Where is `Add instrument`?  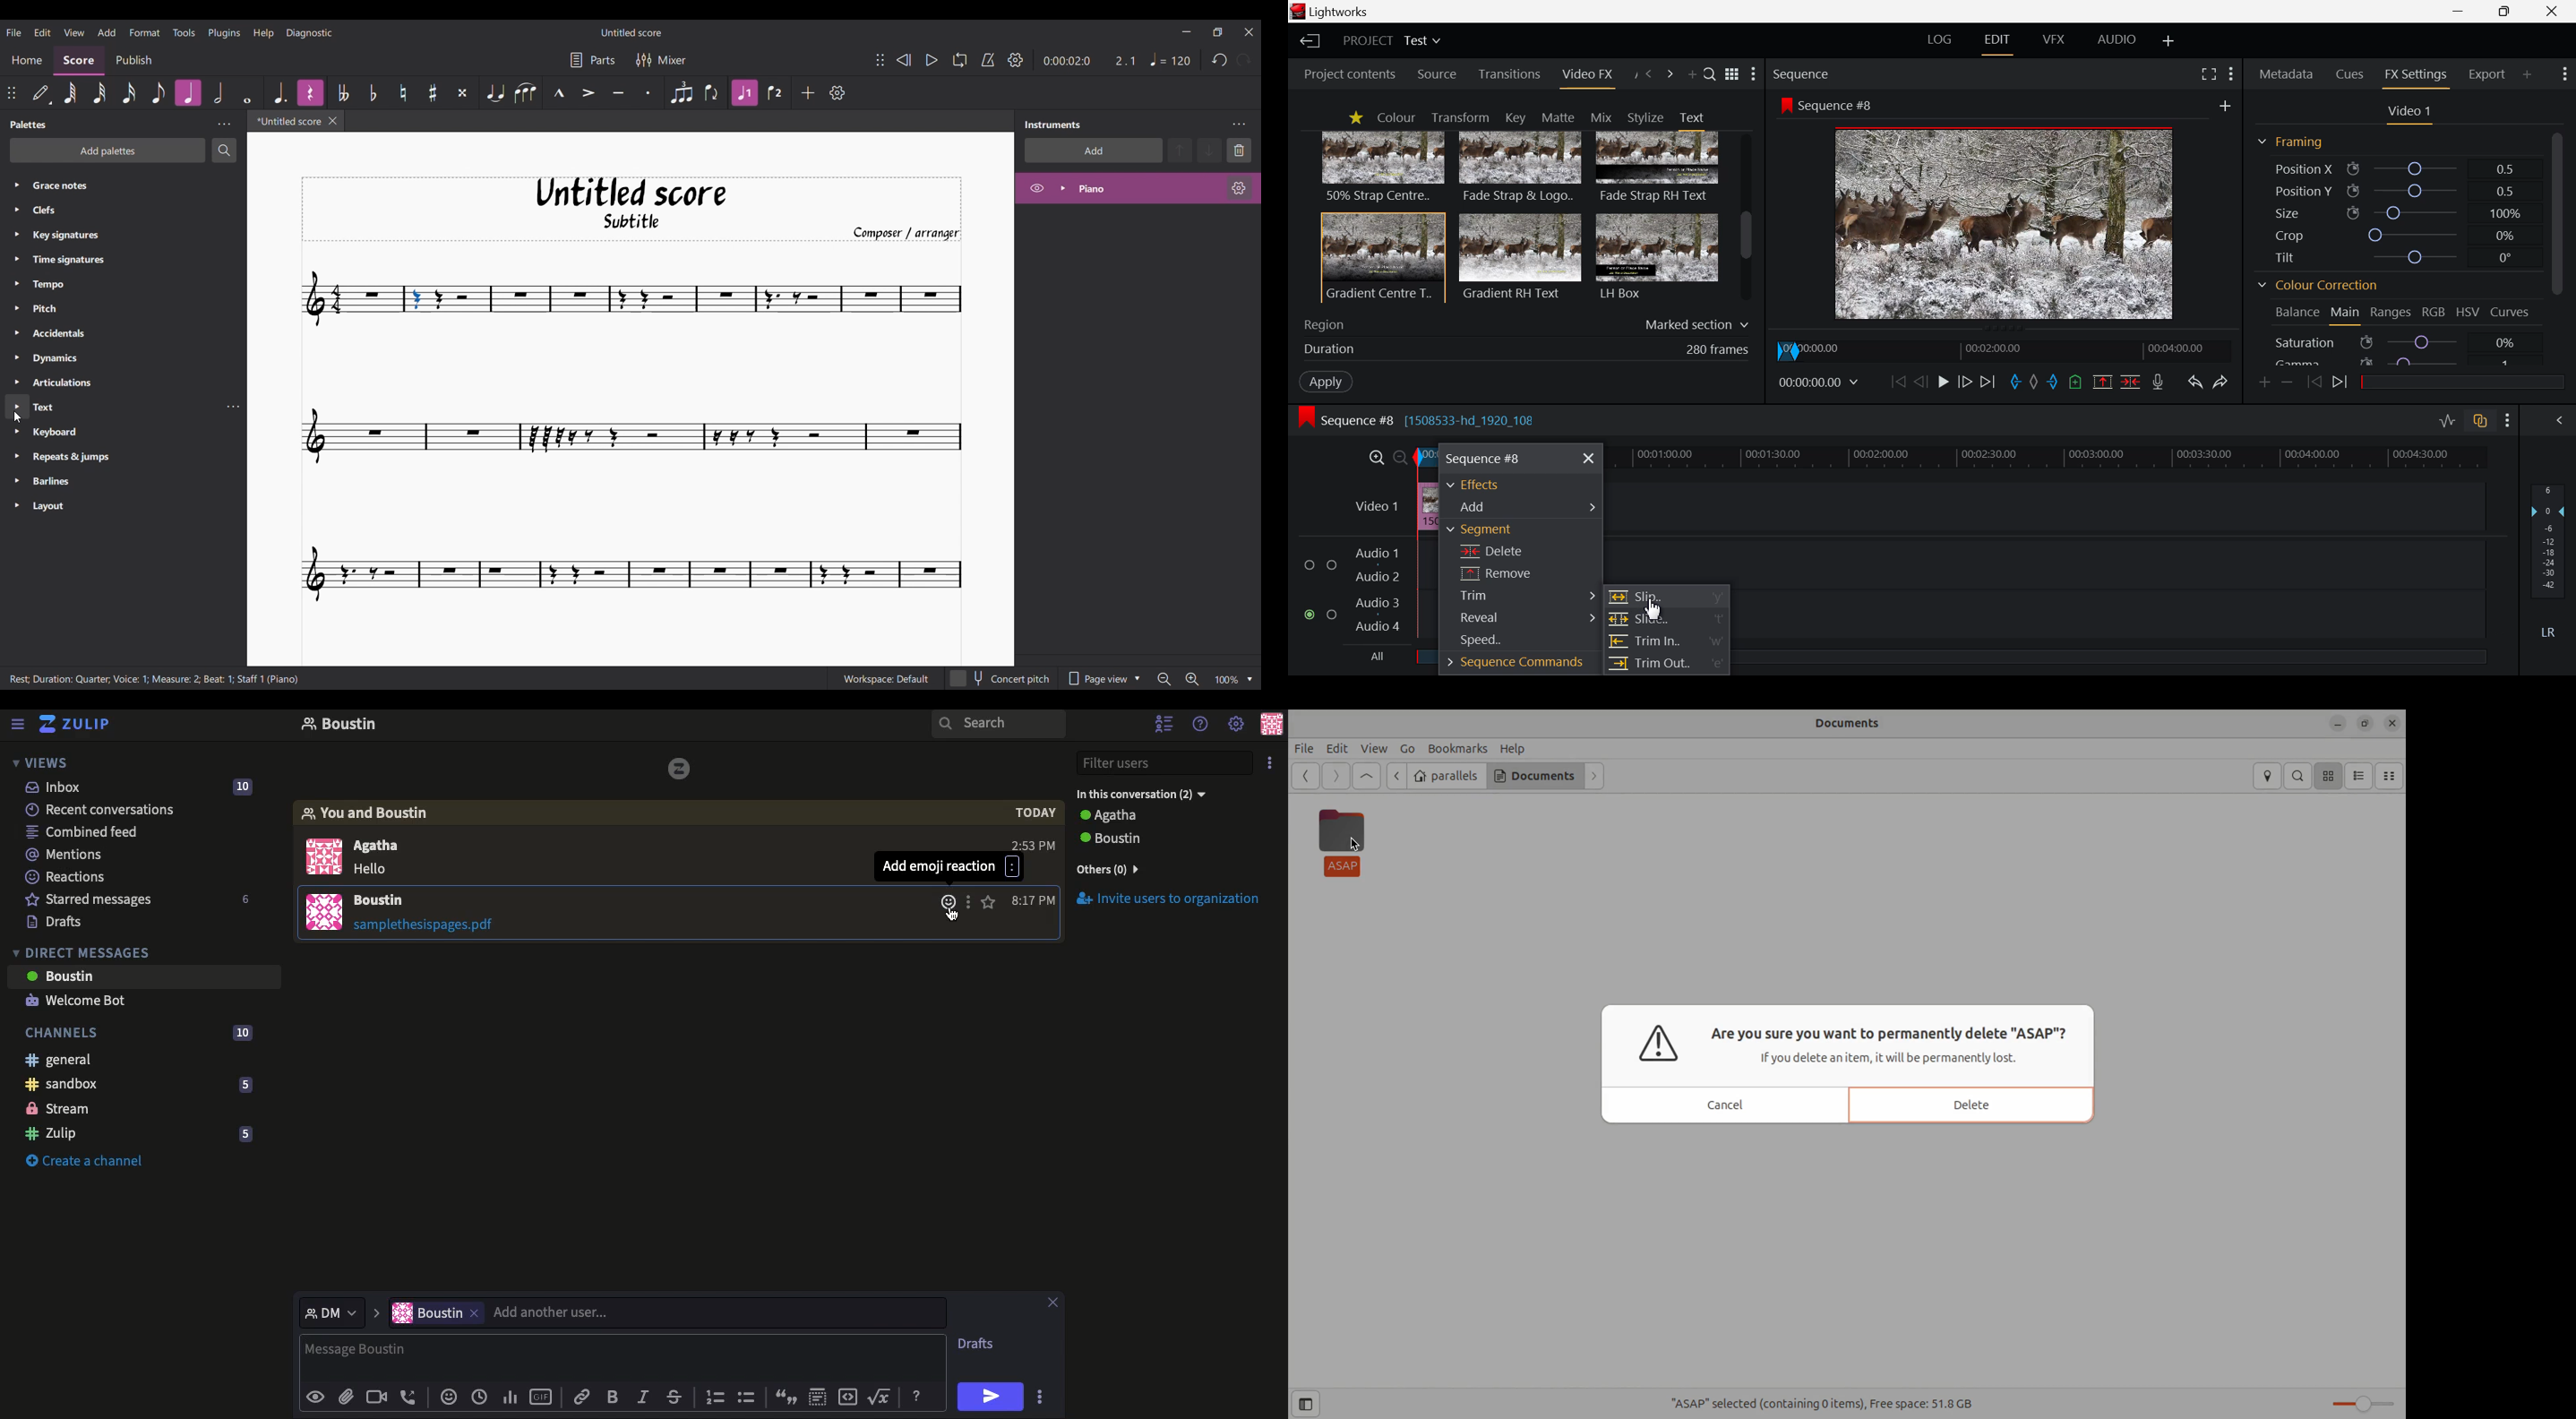 Add instrument is located at coordinates (1094, 150).